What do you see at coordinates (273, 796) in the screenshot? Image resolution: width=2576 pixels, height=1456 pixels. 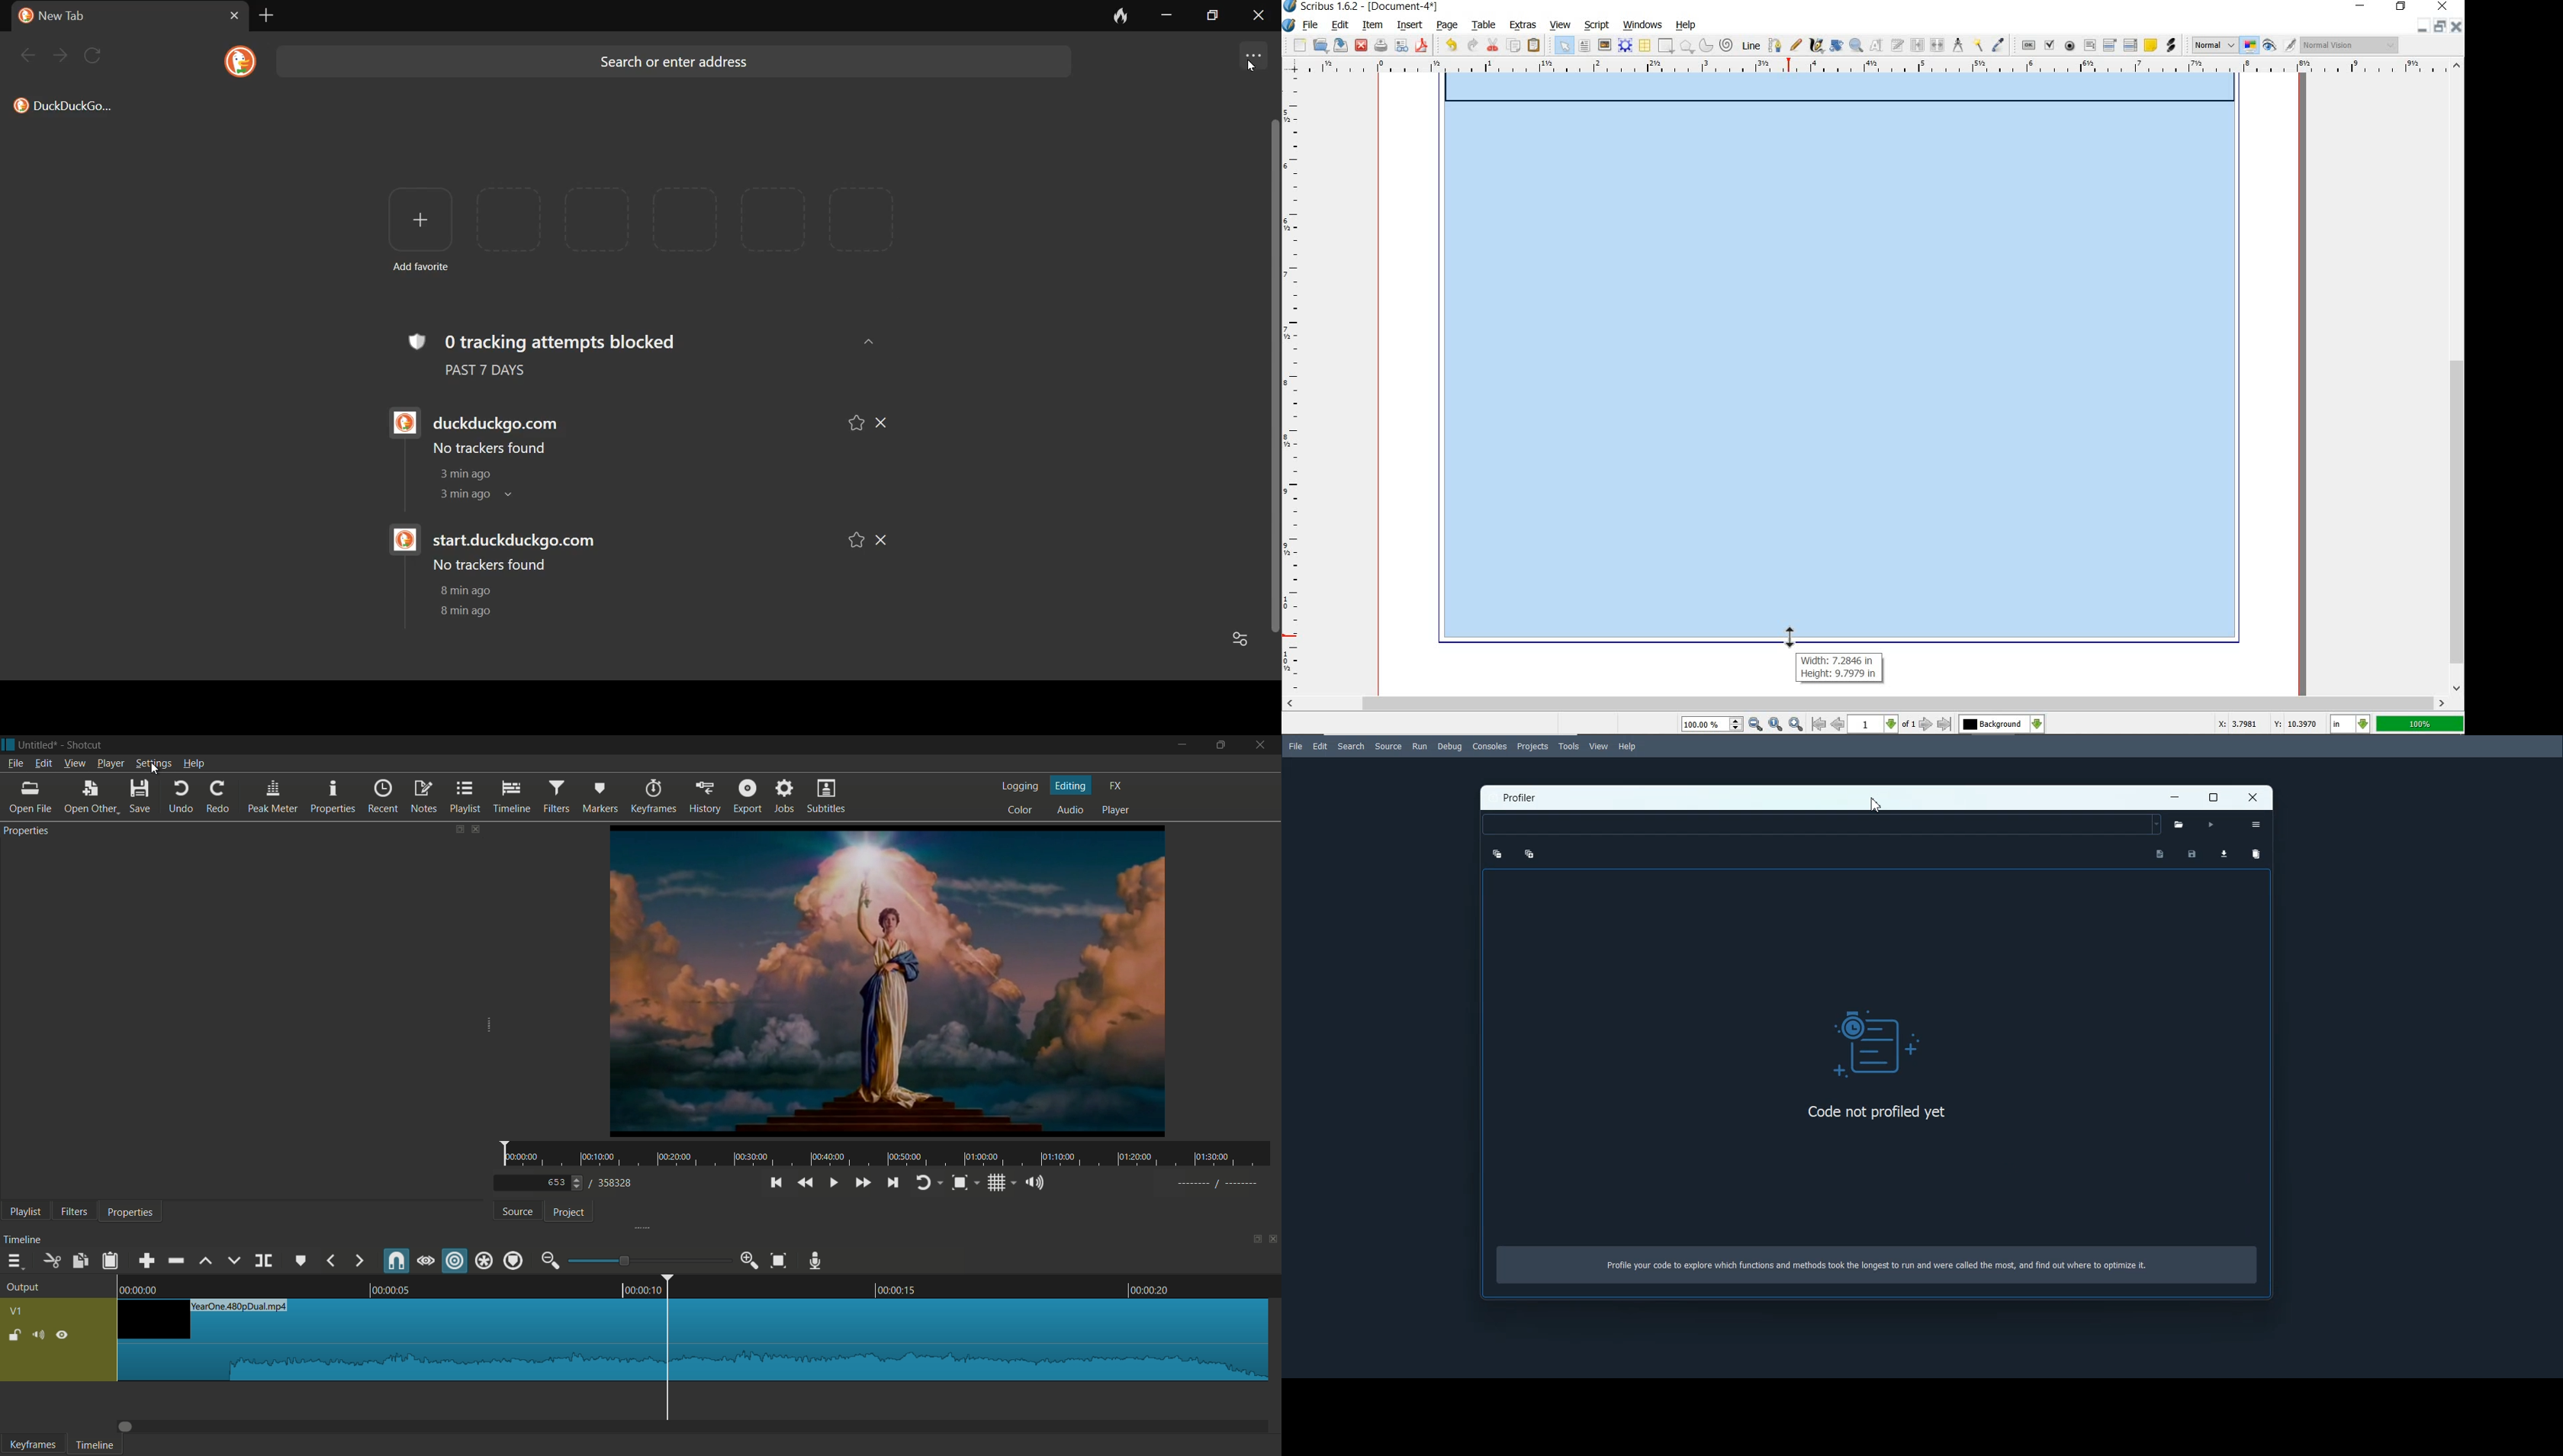 I see `peak meter` at bounding box center [273, 796].